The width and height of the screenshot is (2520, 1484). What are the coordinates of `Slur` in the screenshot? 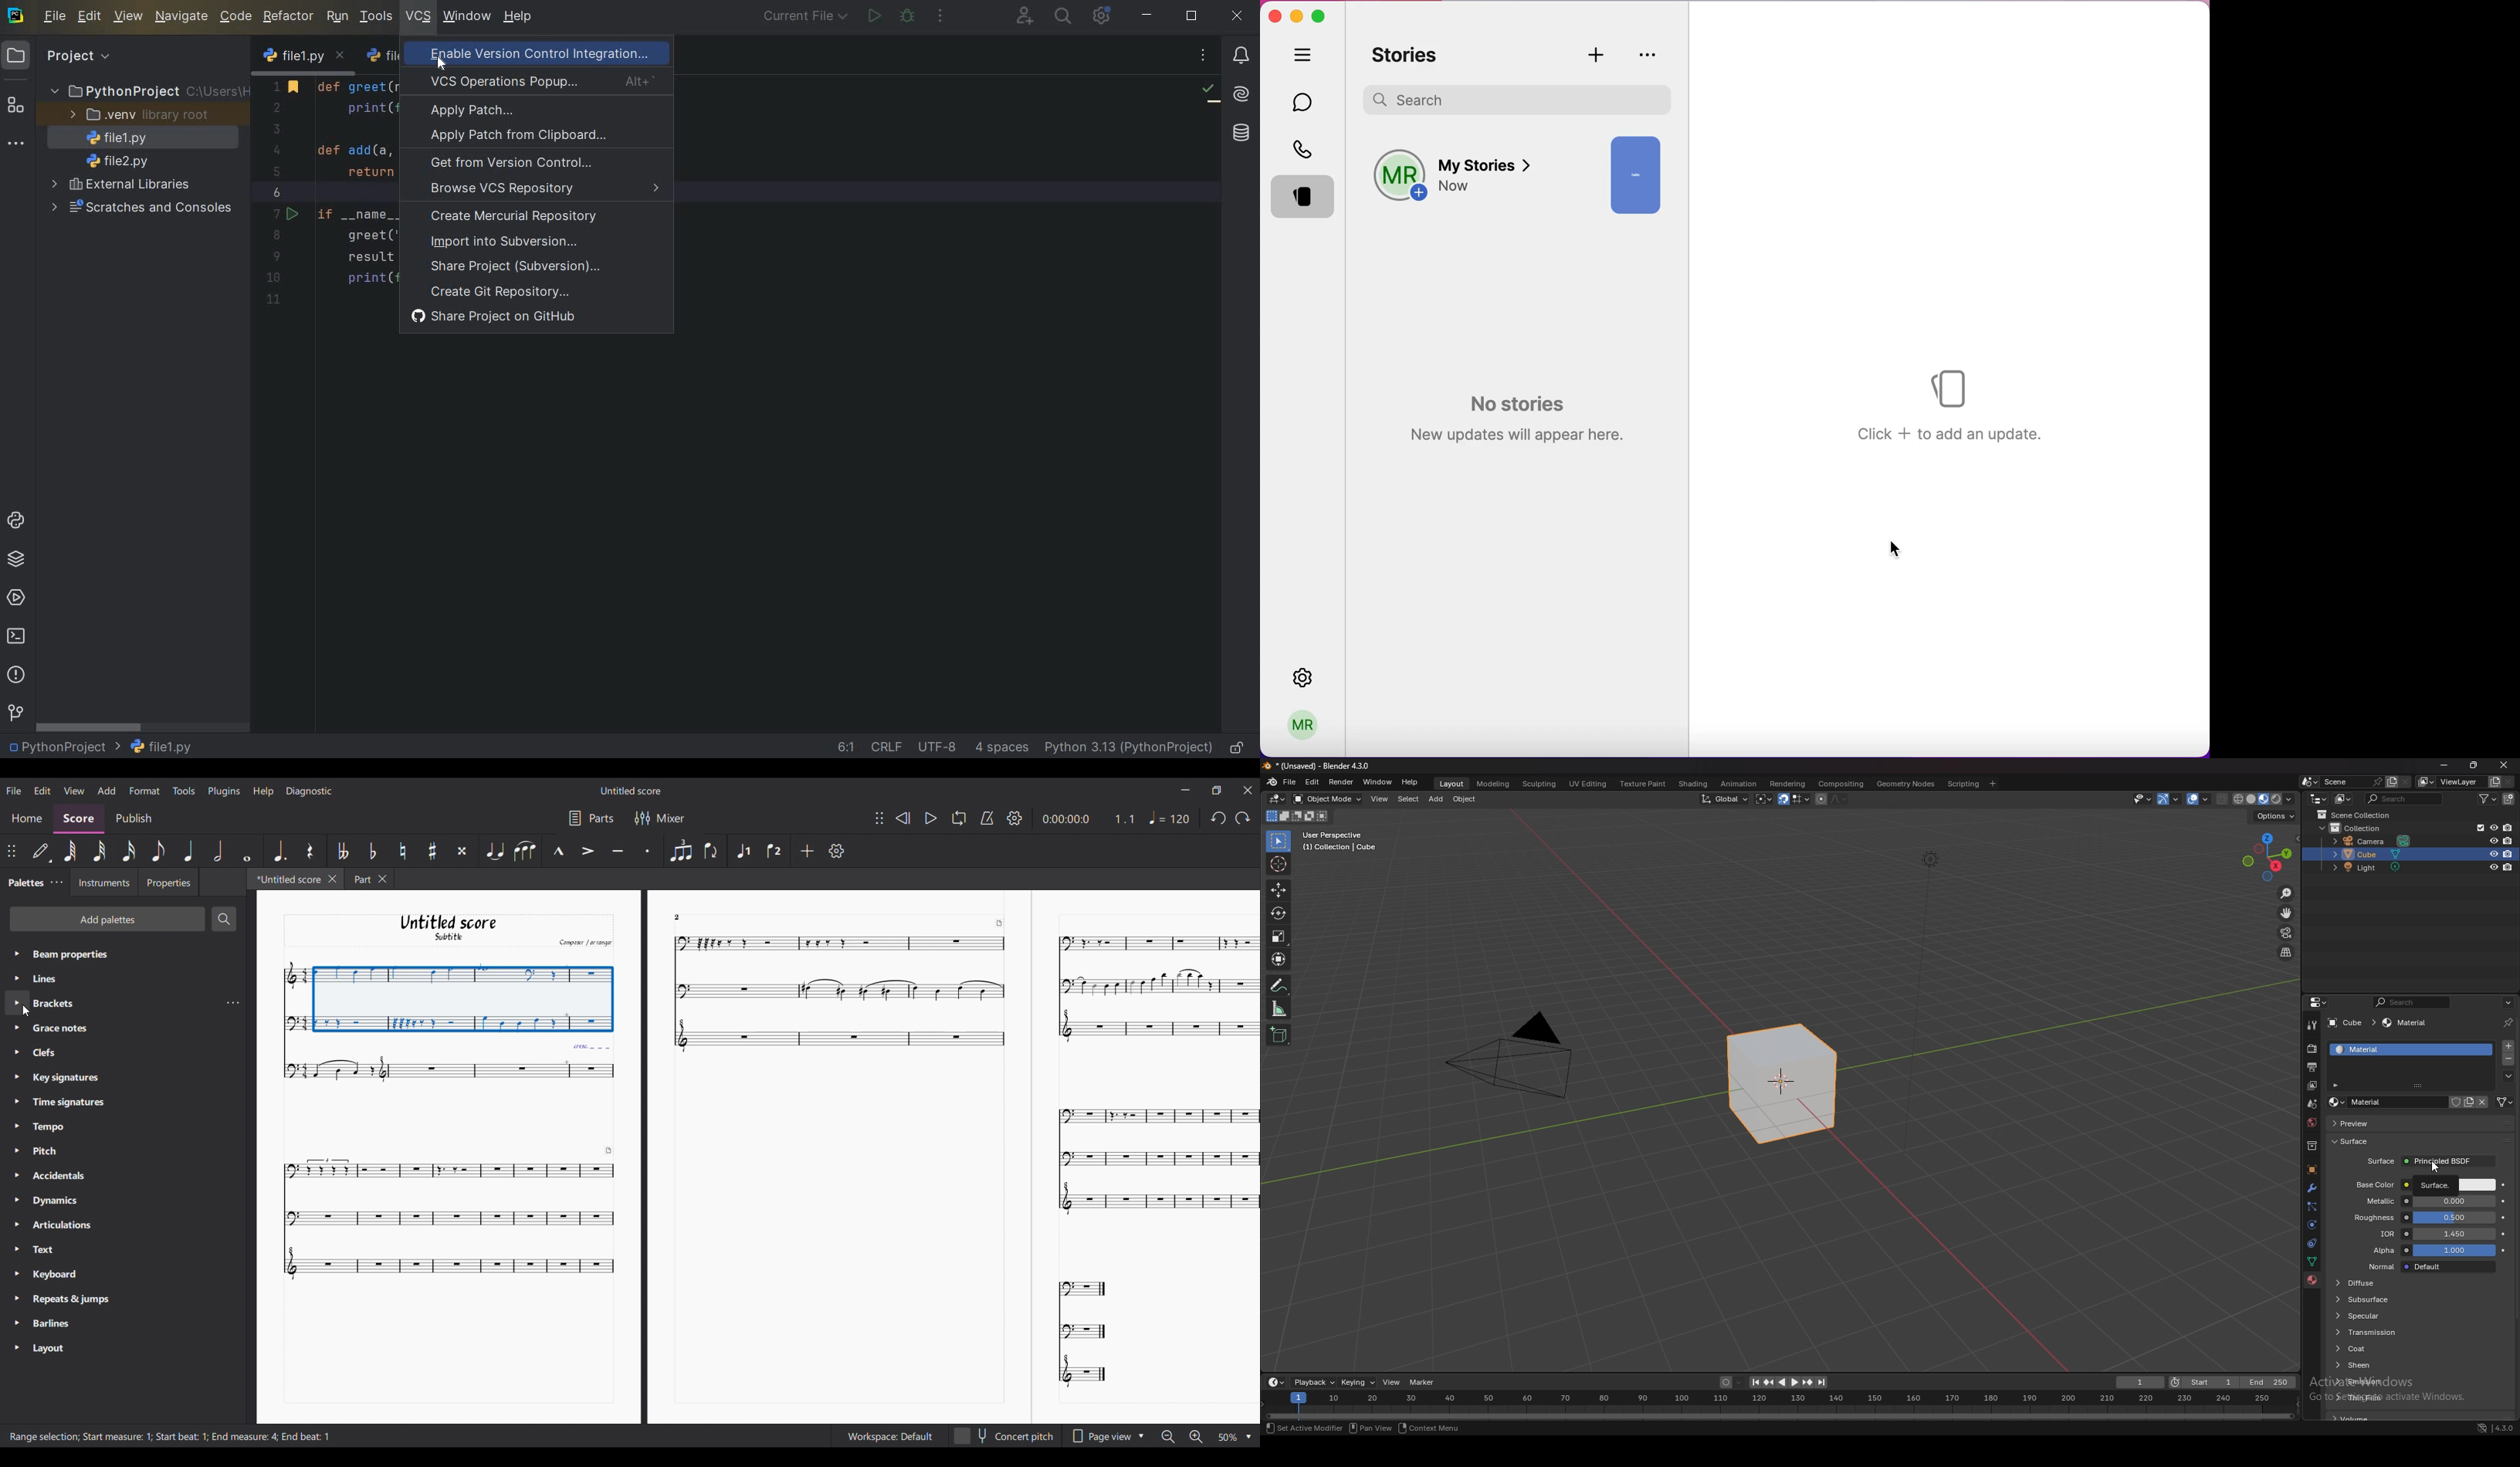 It's located at (525, 851).